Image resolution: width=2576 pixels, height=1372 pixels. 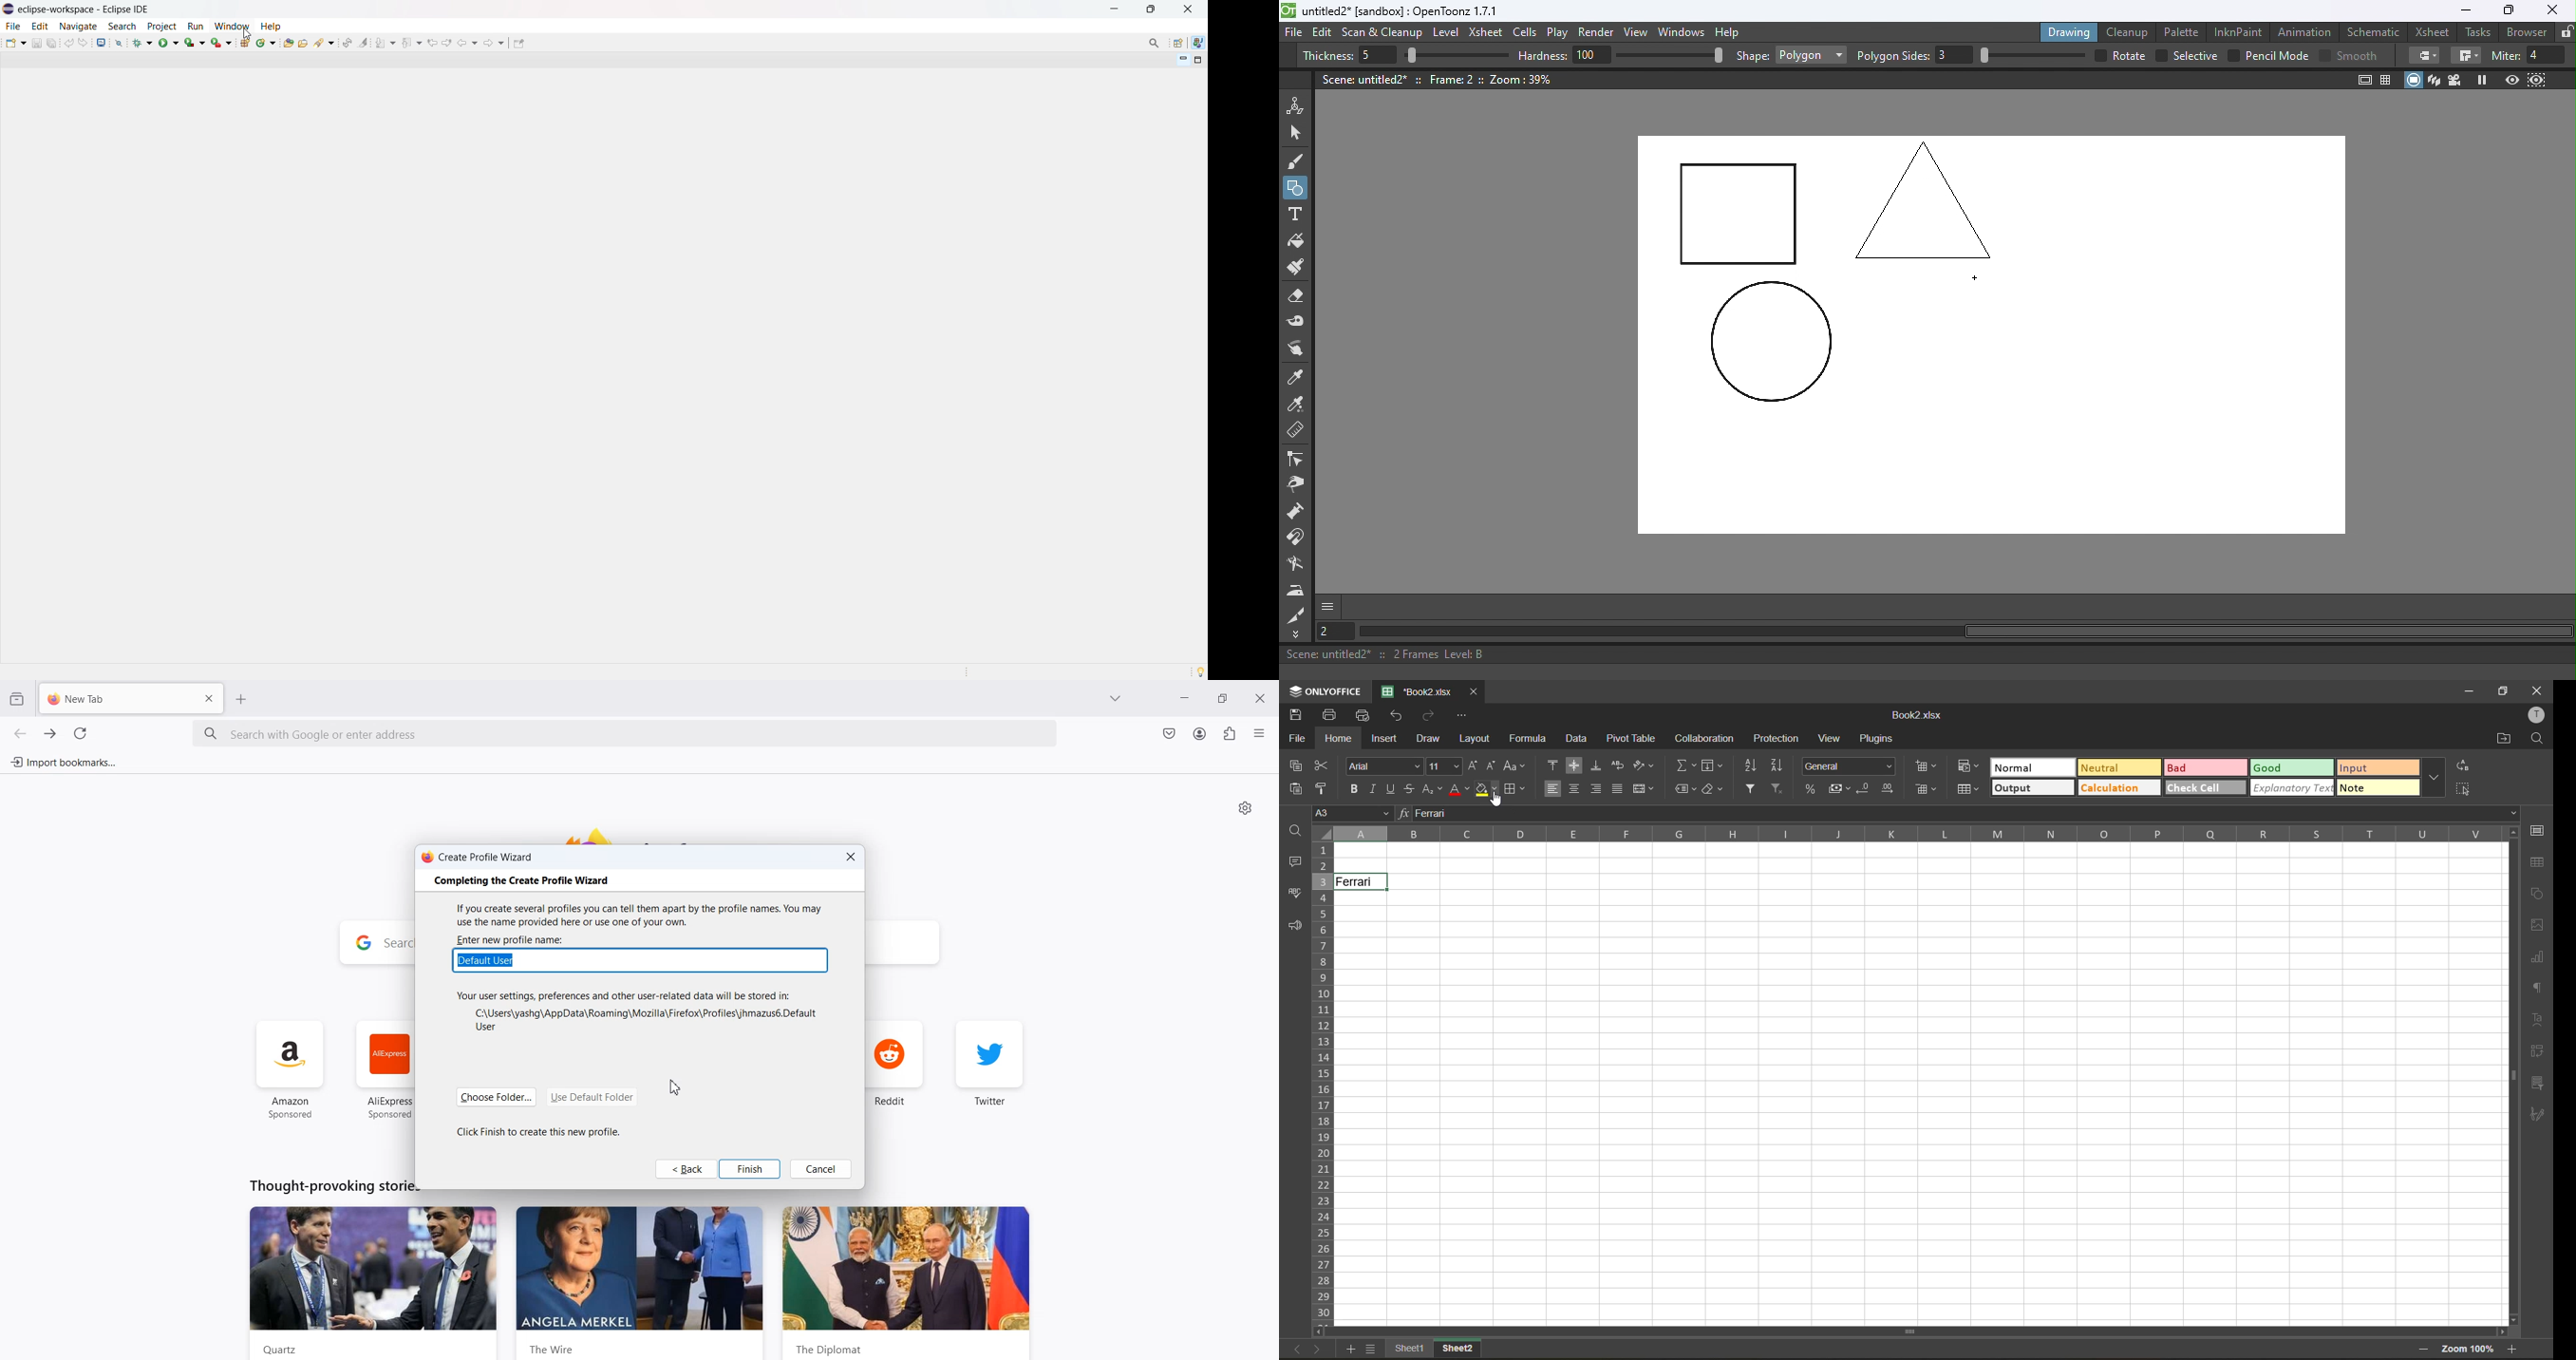 I want to click on paragraph, so click(x=2539, y=988).